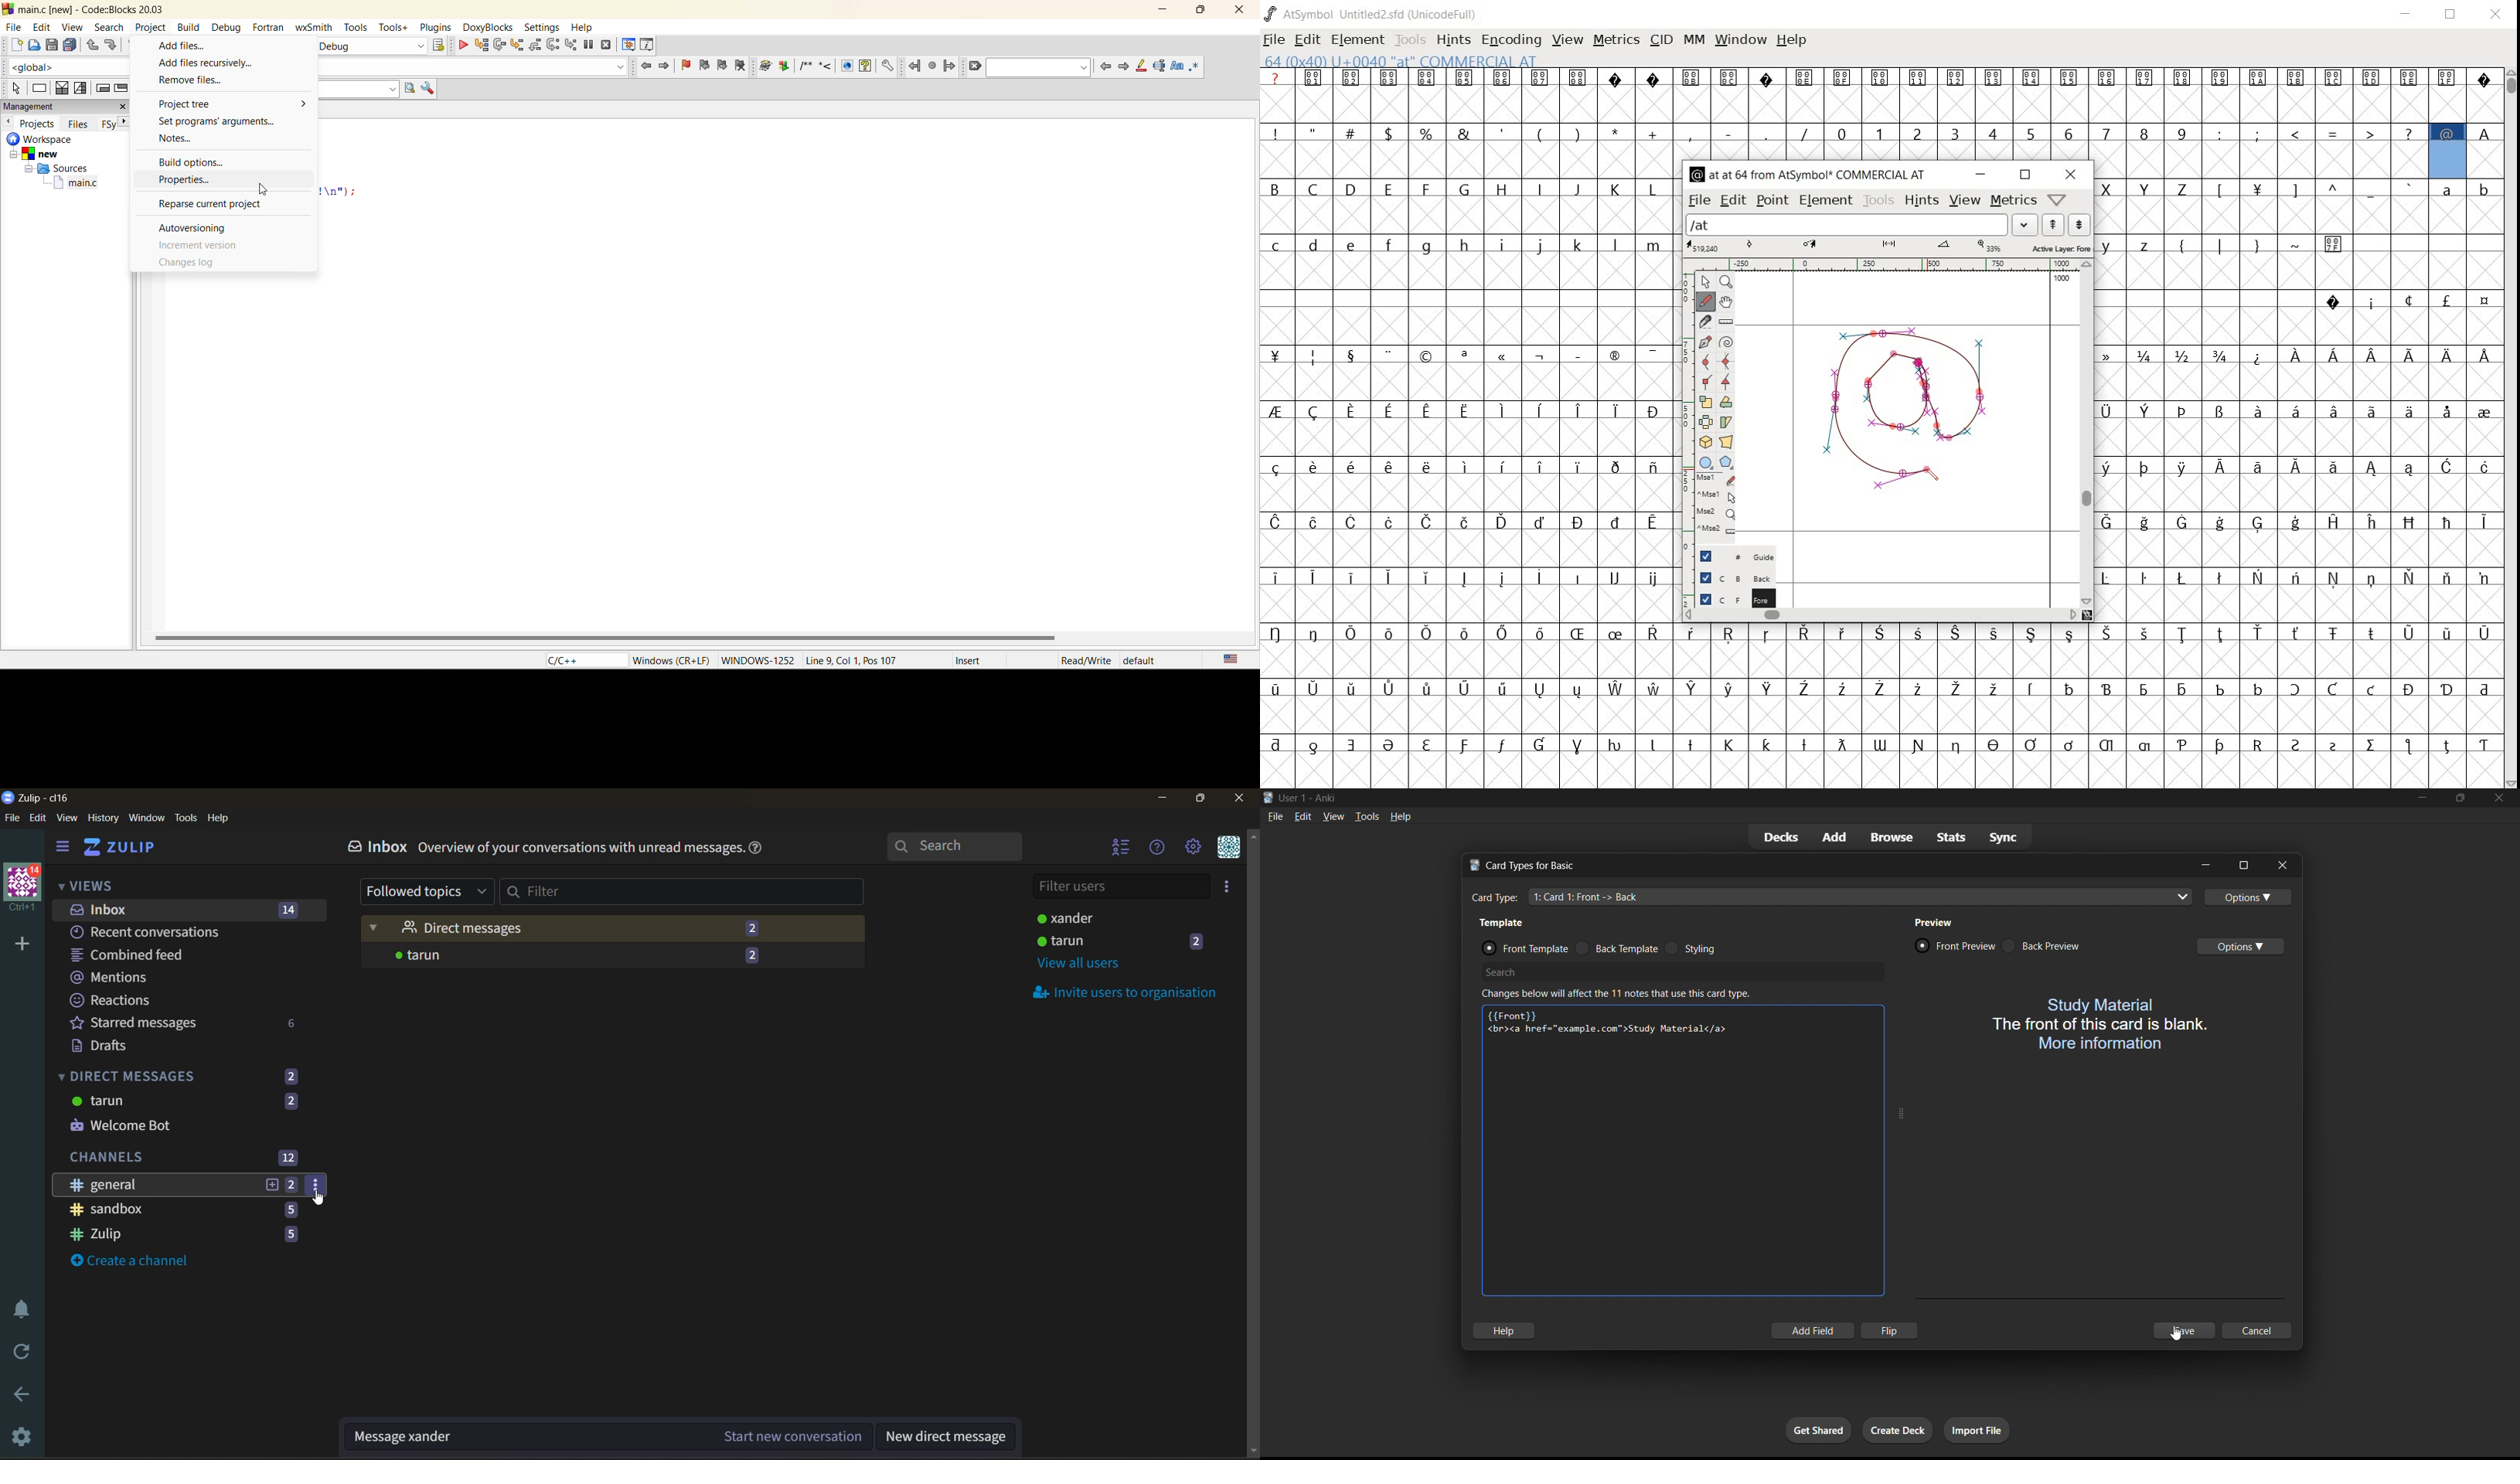 The height and width of the screenshot is (1484, 2520). What do you see at coordinates (1193, 845) in the screenshot?
I see `settings` at bounding box center [1193, 845].